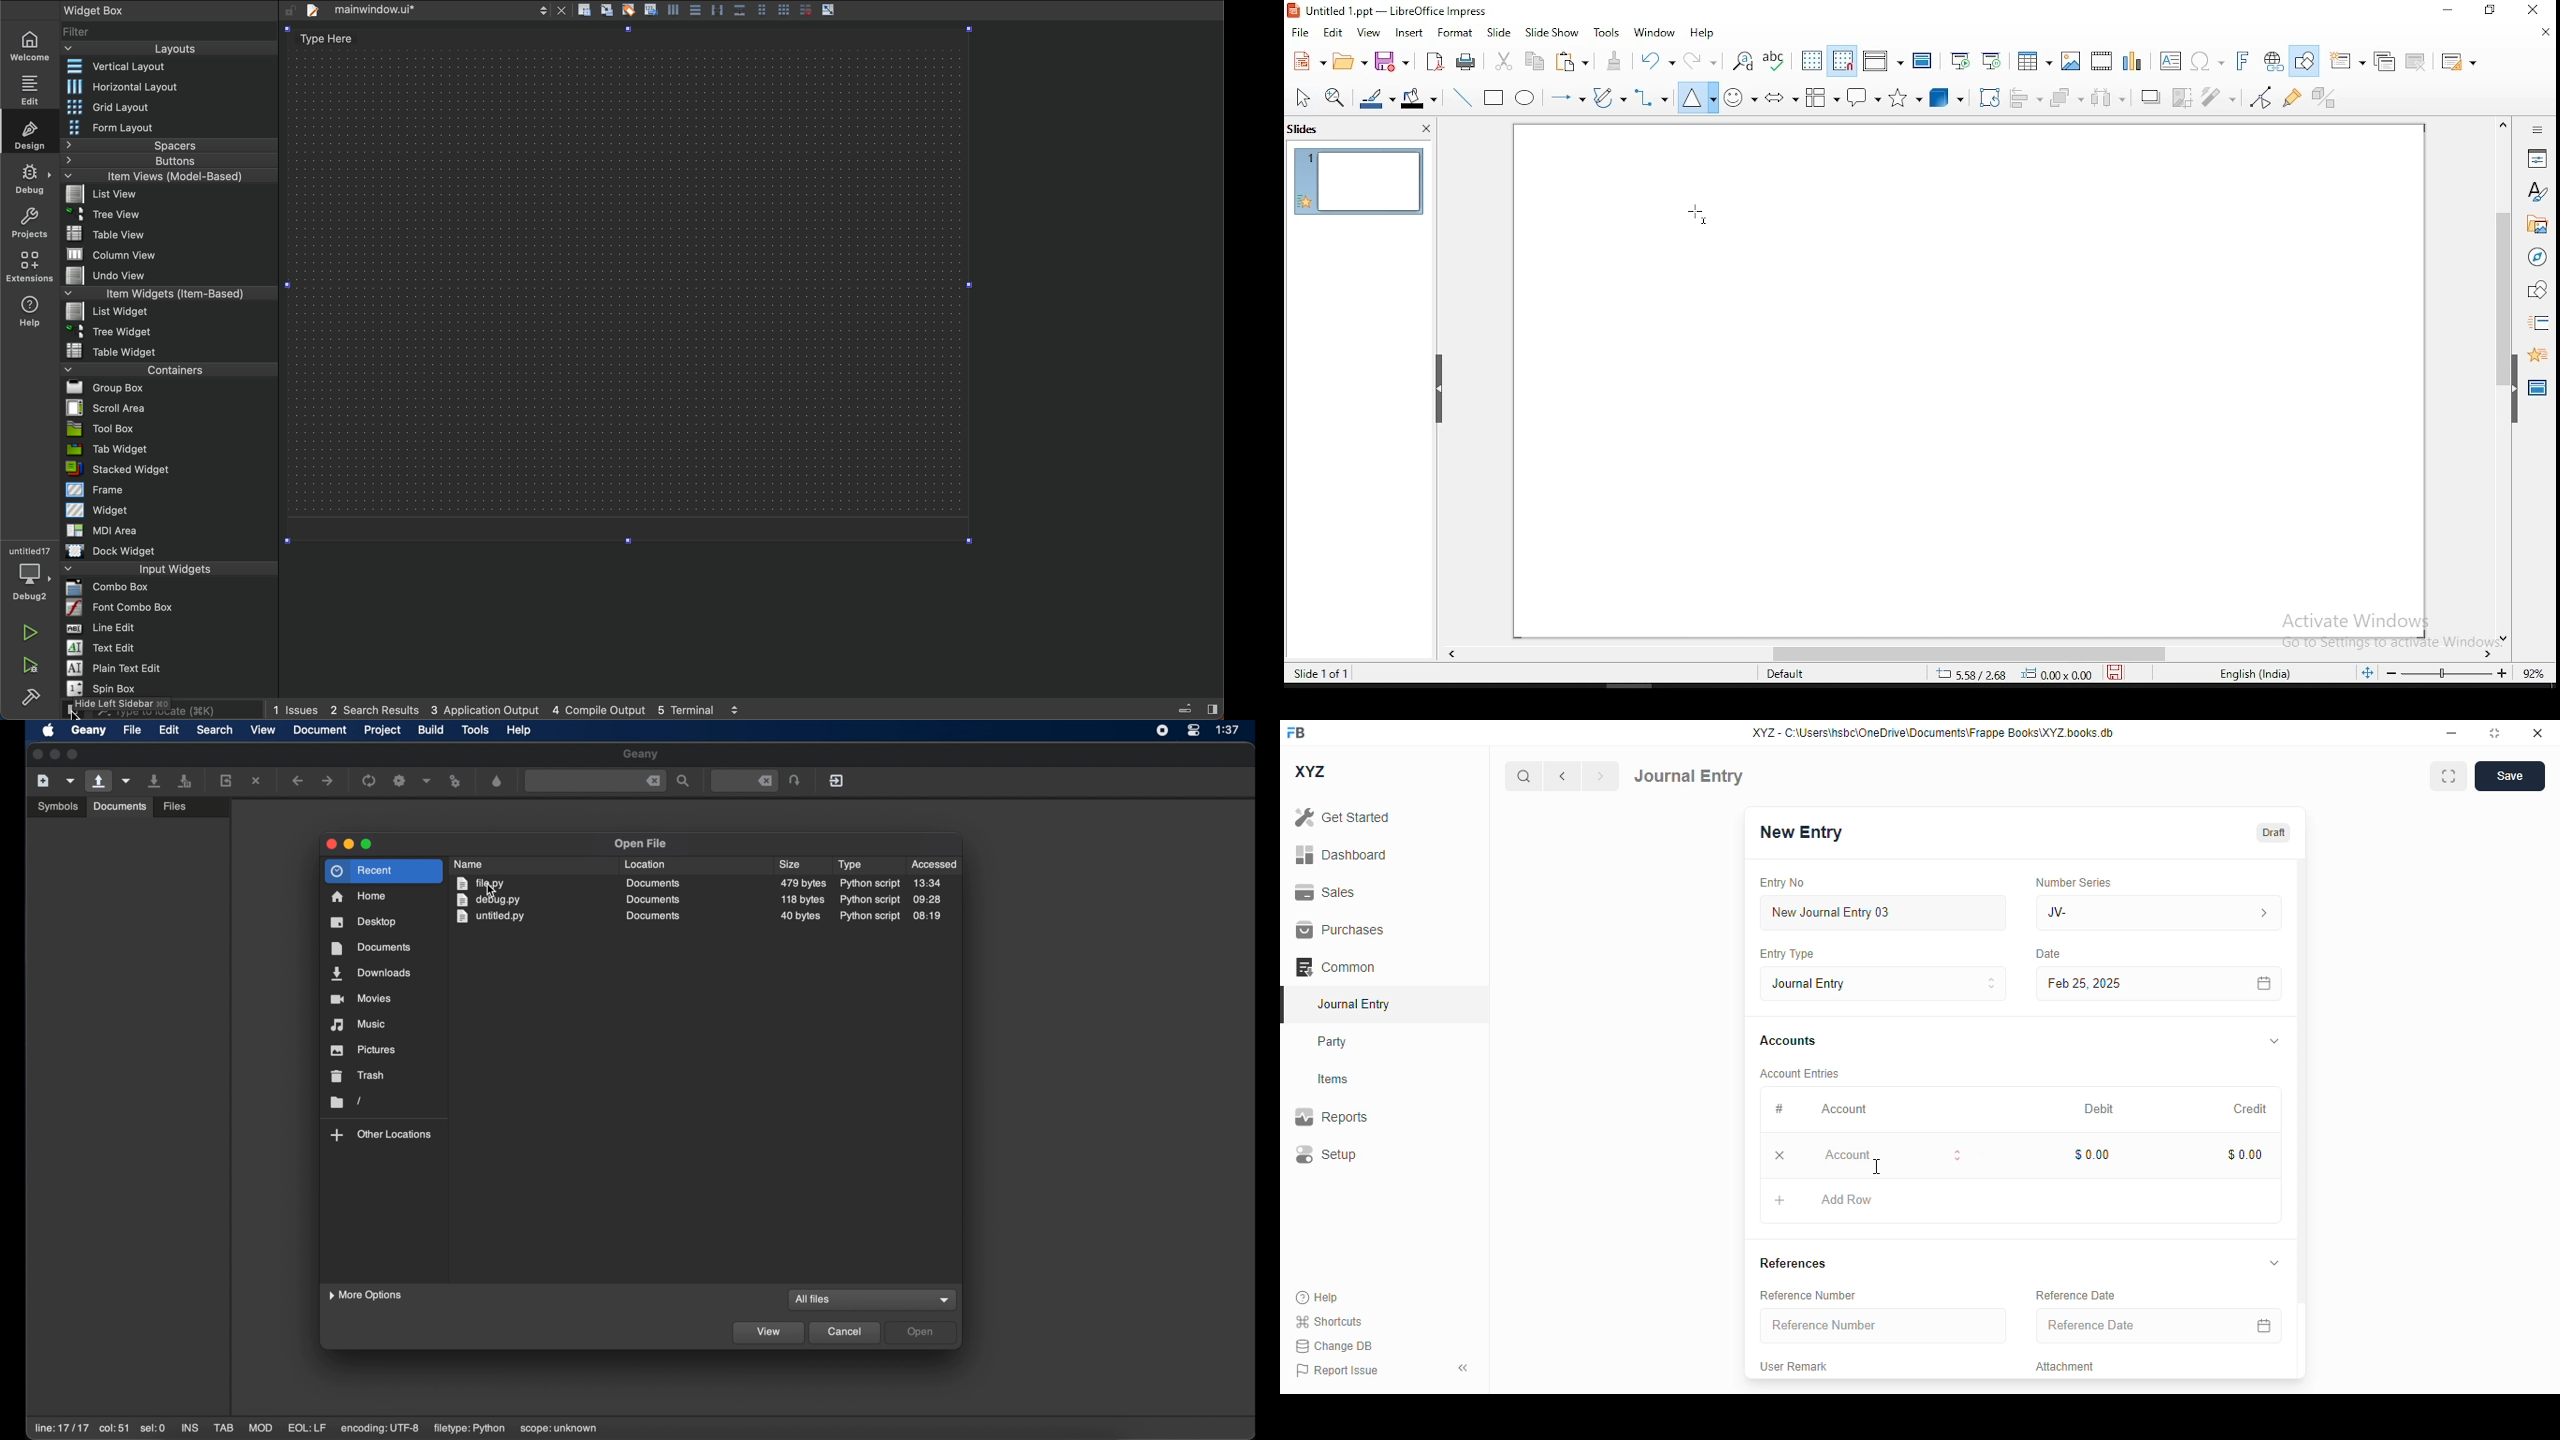 This screenshot has height=1456, width=2576. I want to click on hyperlink, so click(2271, 60).